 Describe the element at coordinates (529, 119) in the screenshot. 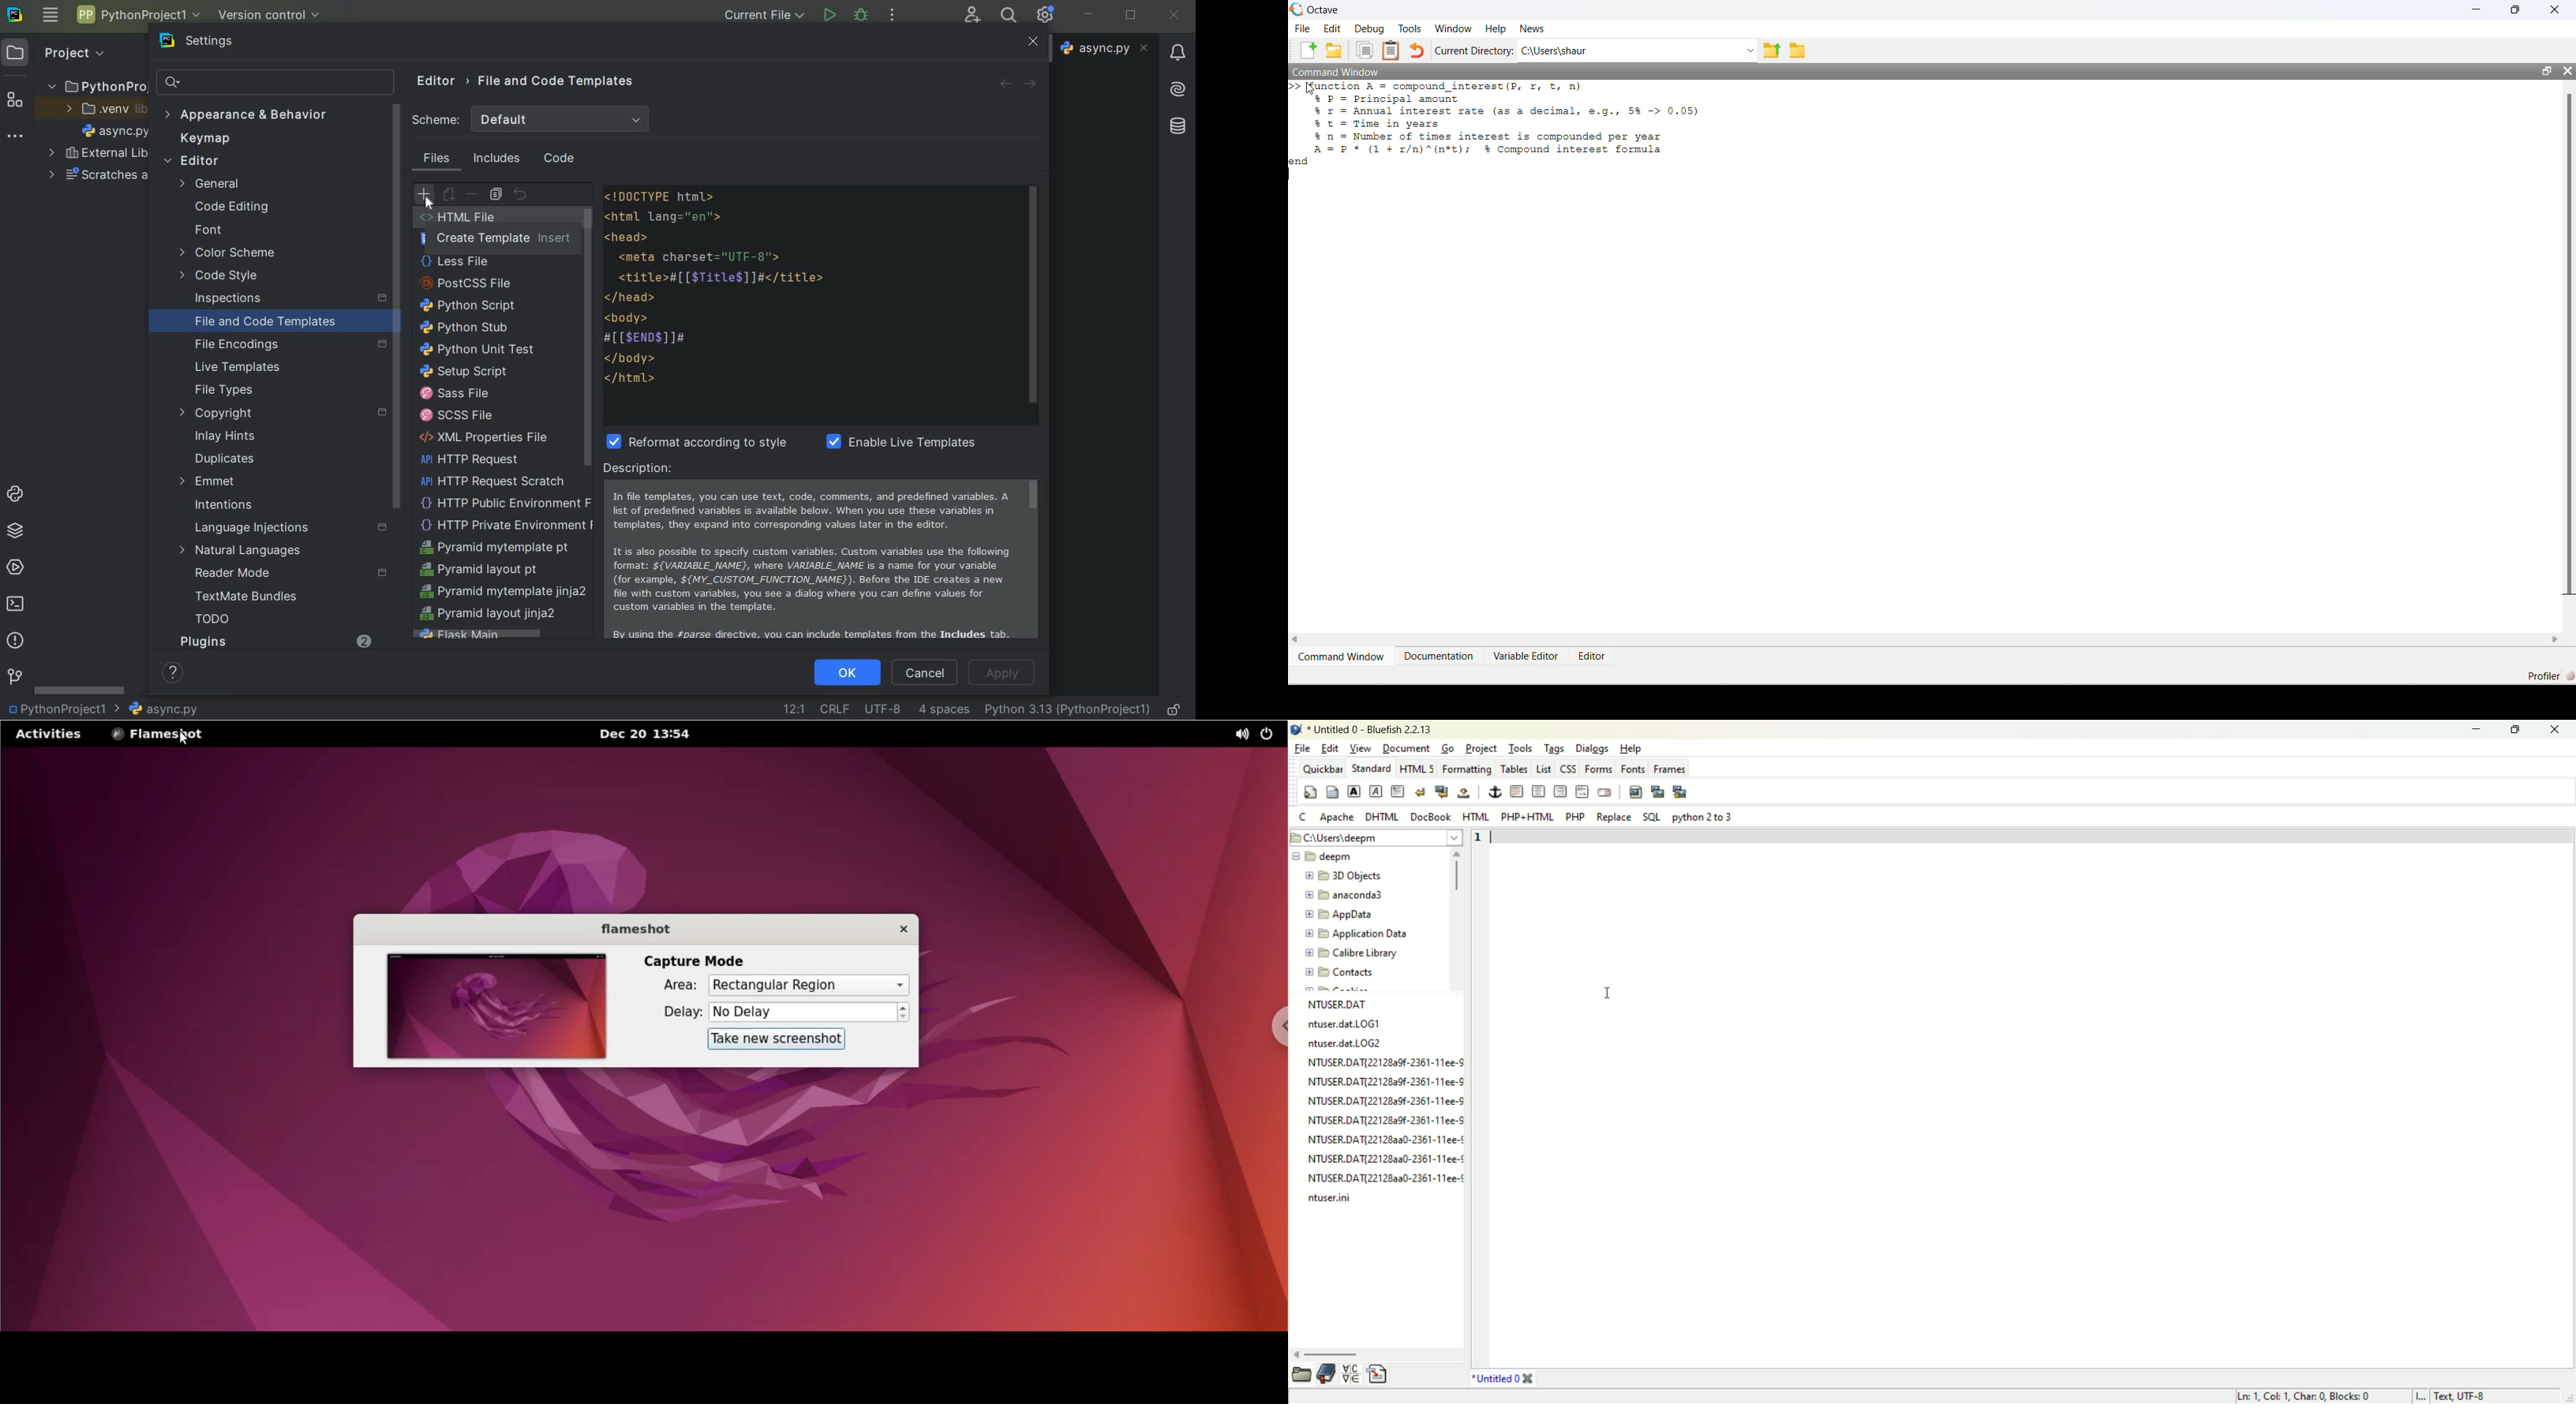

I see `scheme` at that location.